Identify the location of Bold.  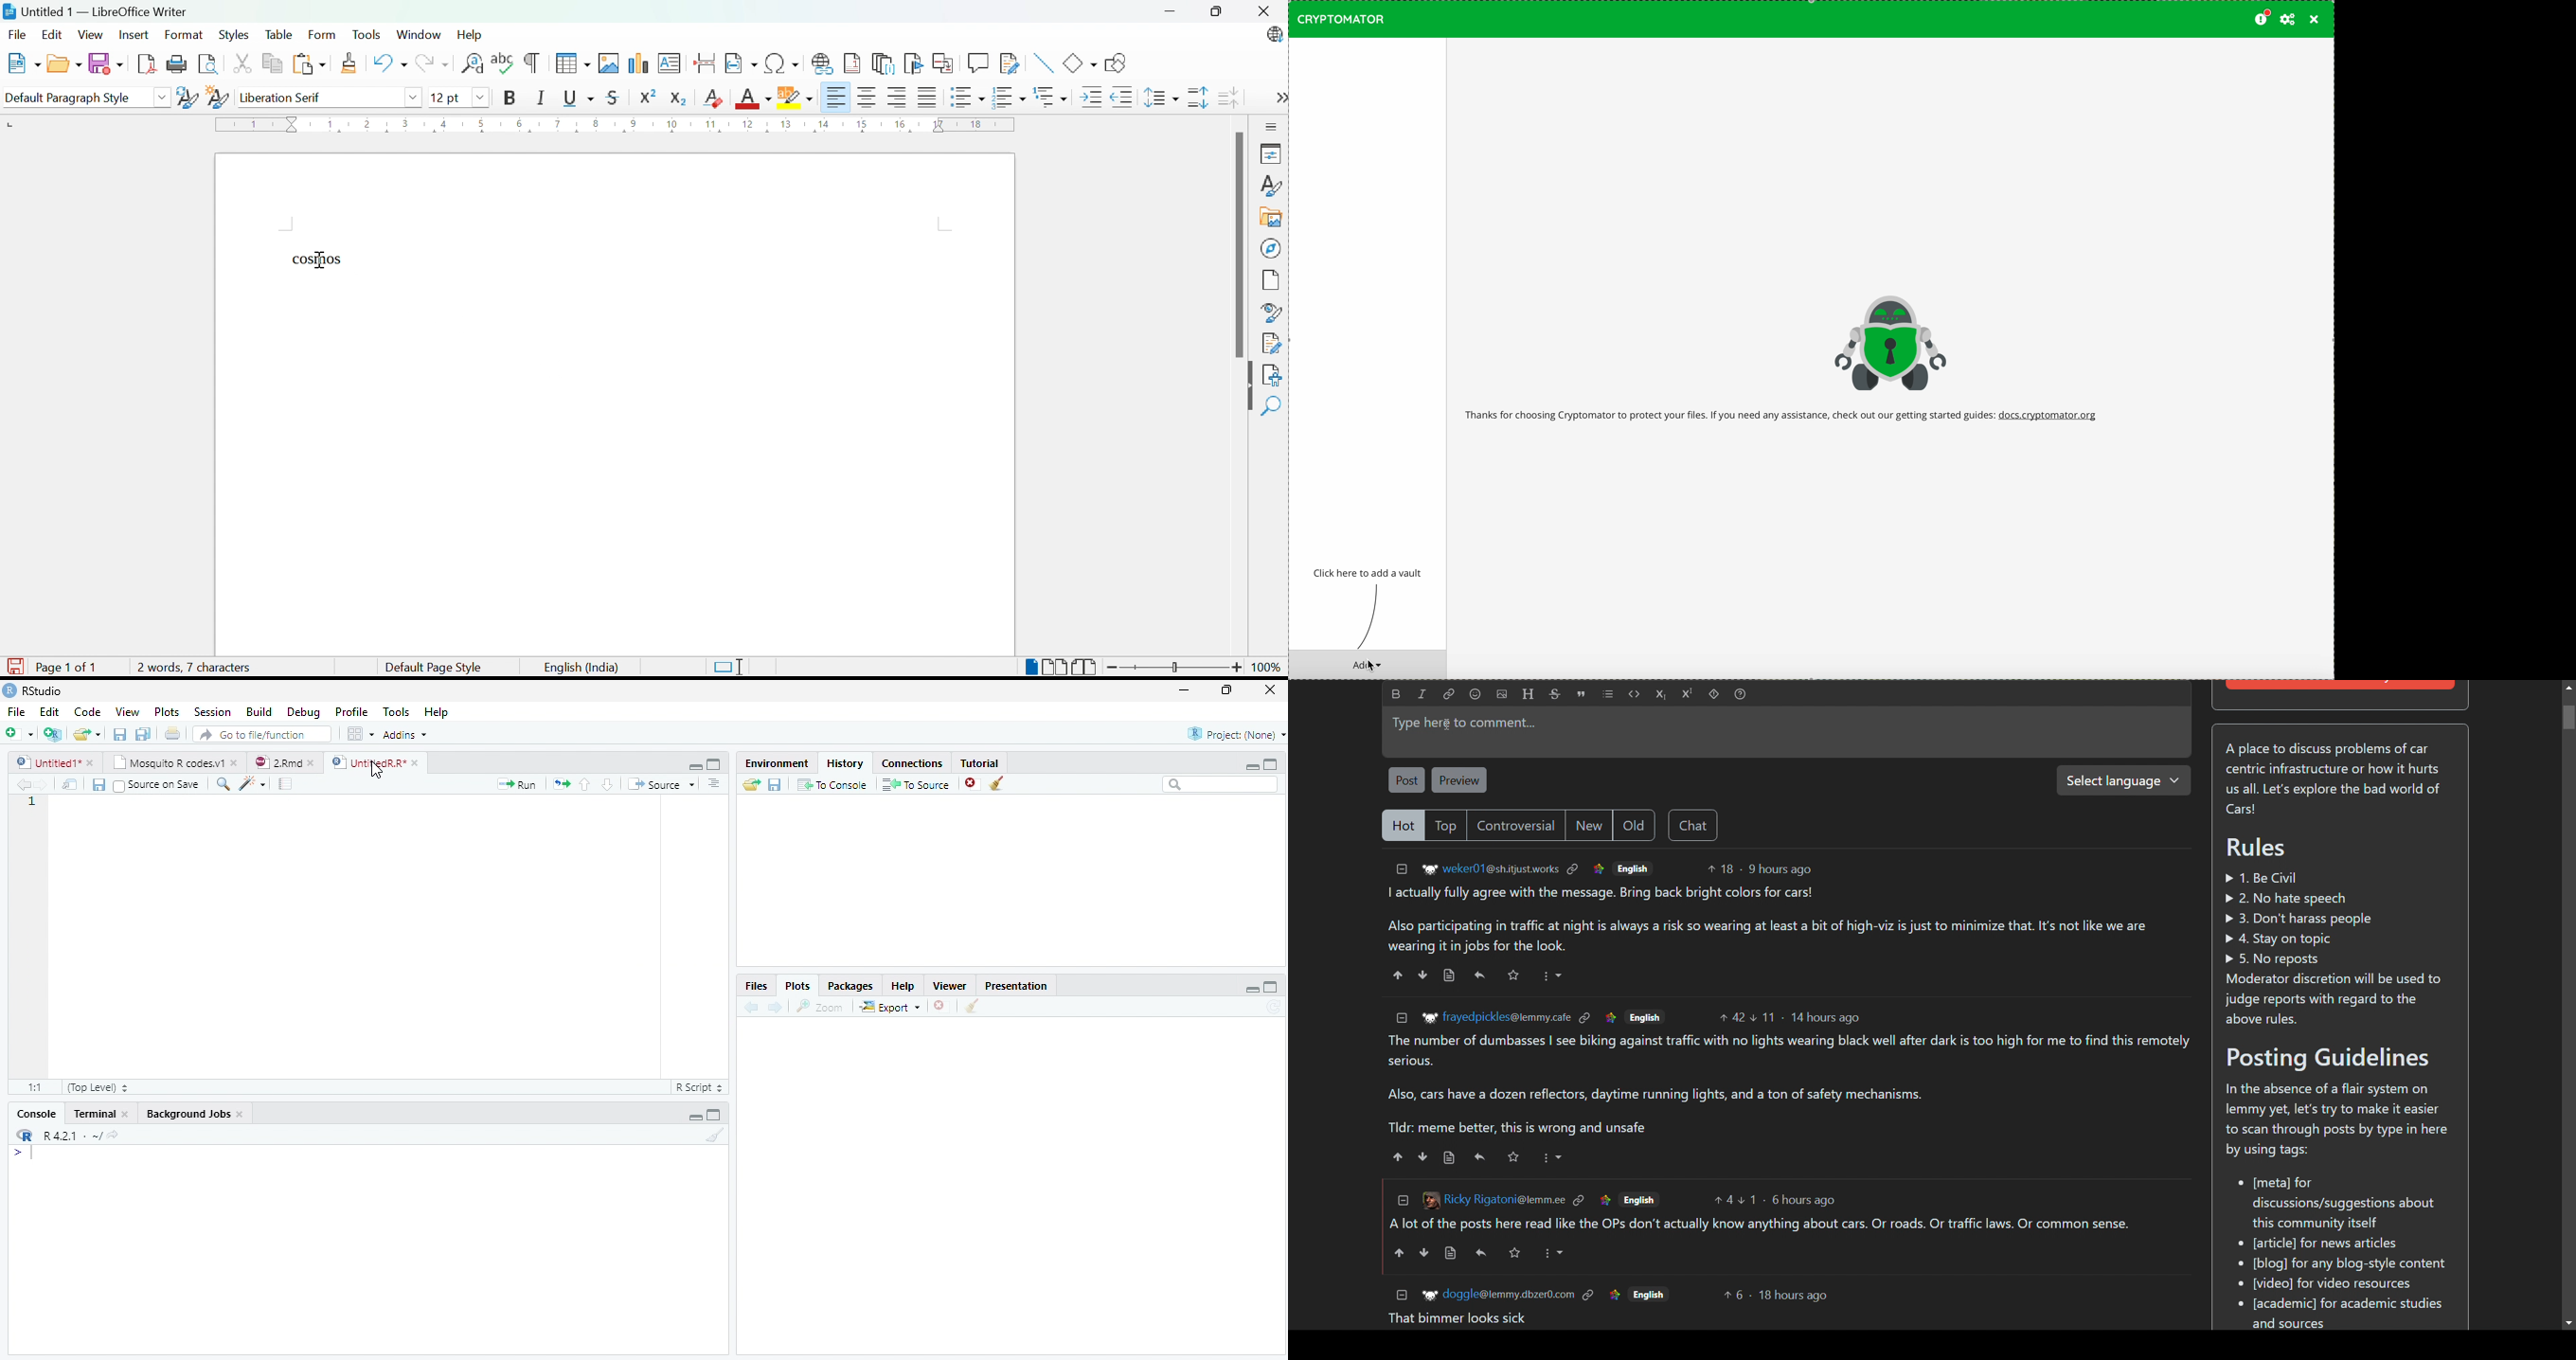
(506, 97).